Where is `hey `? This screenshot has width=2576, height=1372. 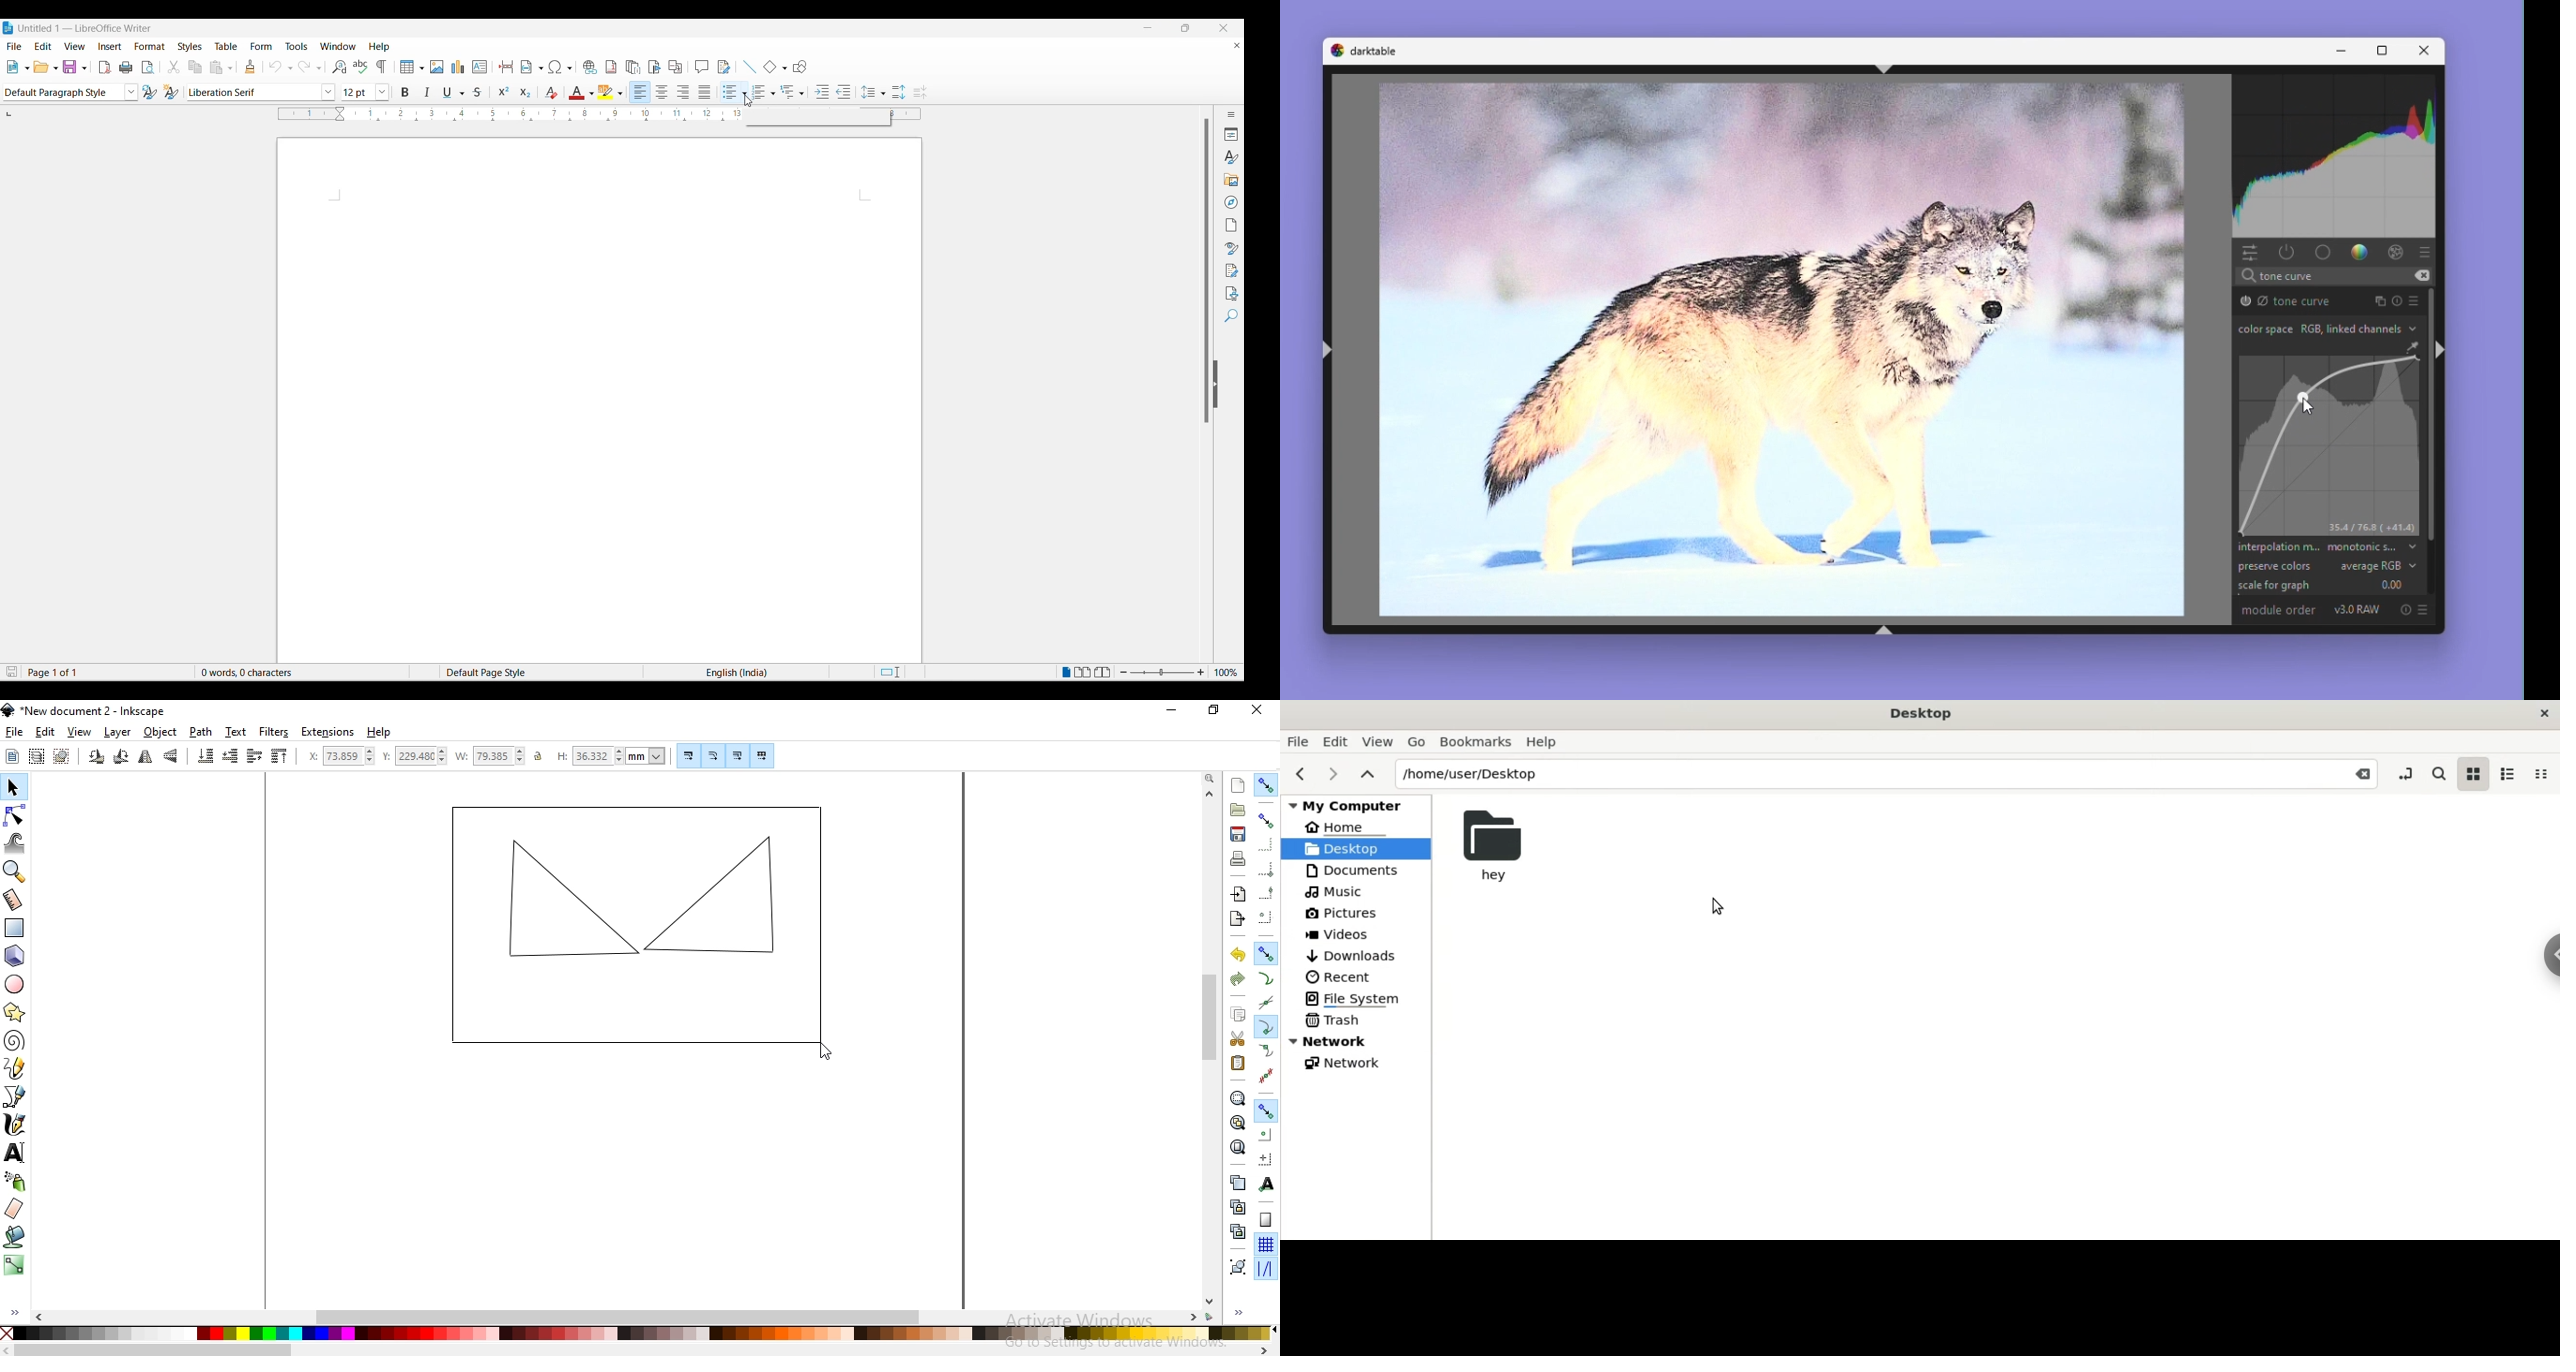 hey  is located at coordinates (1493, 846).